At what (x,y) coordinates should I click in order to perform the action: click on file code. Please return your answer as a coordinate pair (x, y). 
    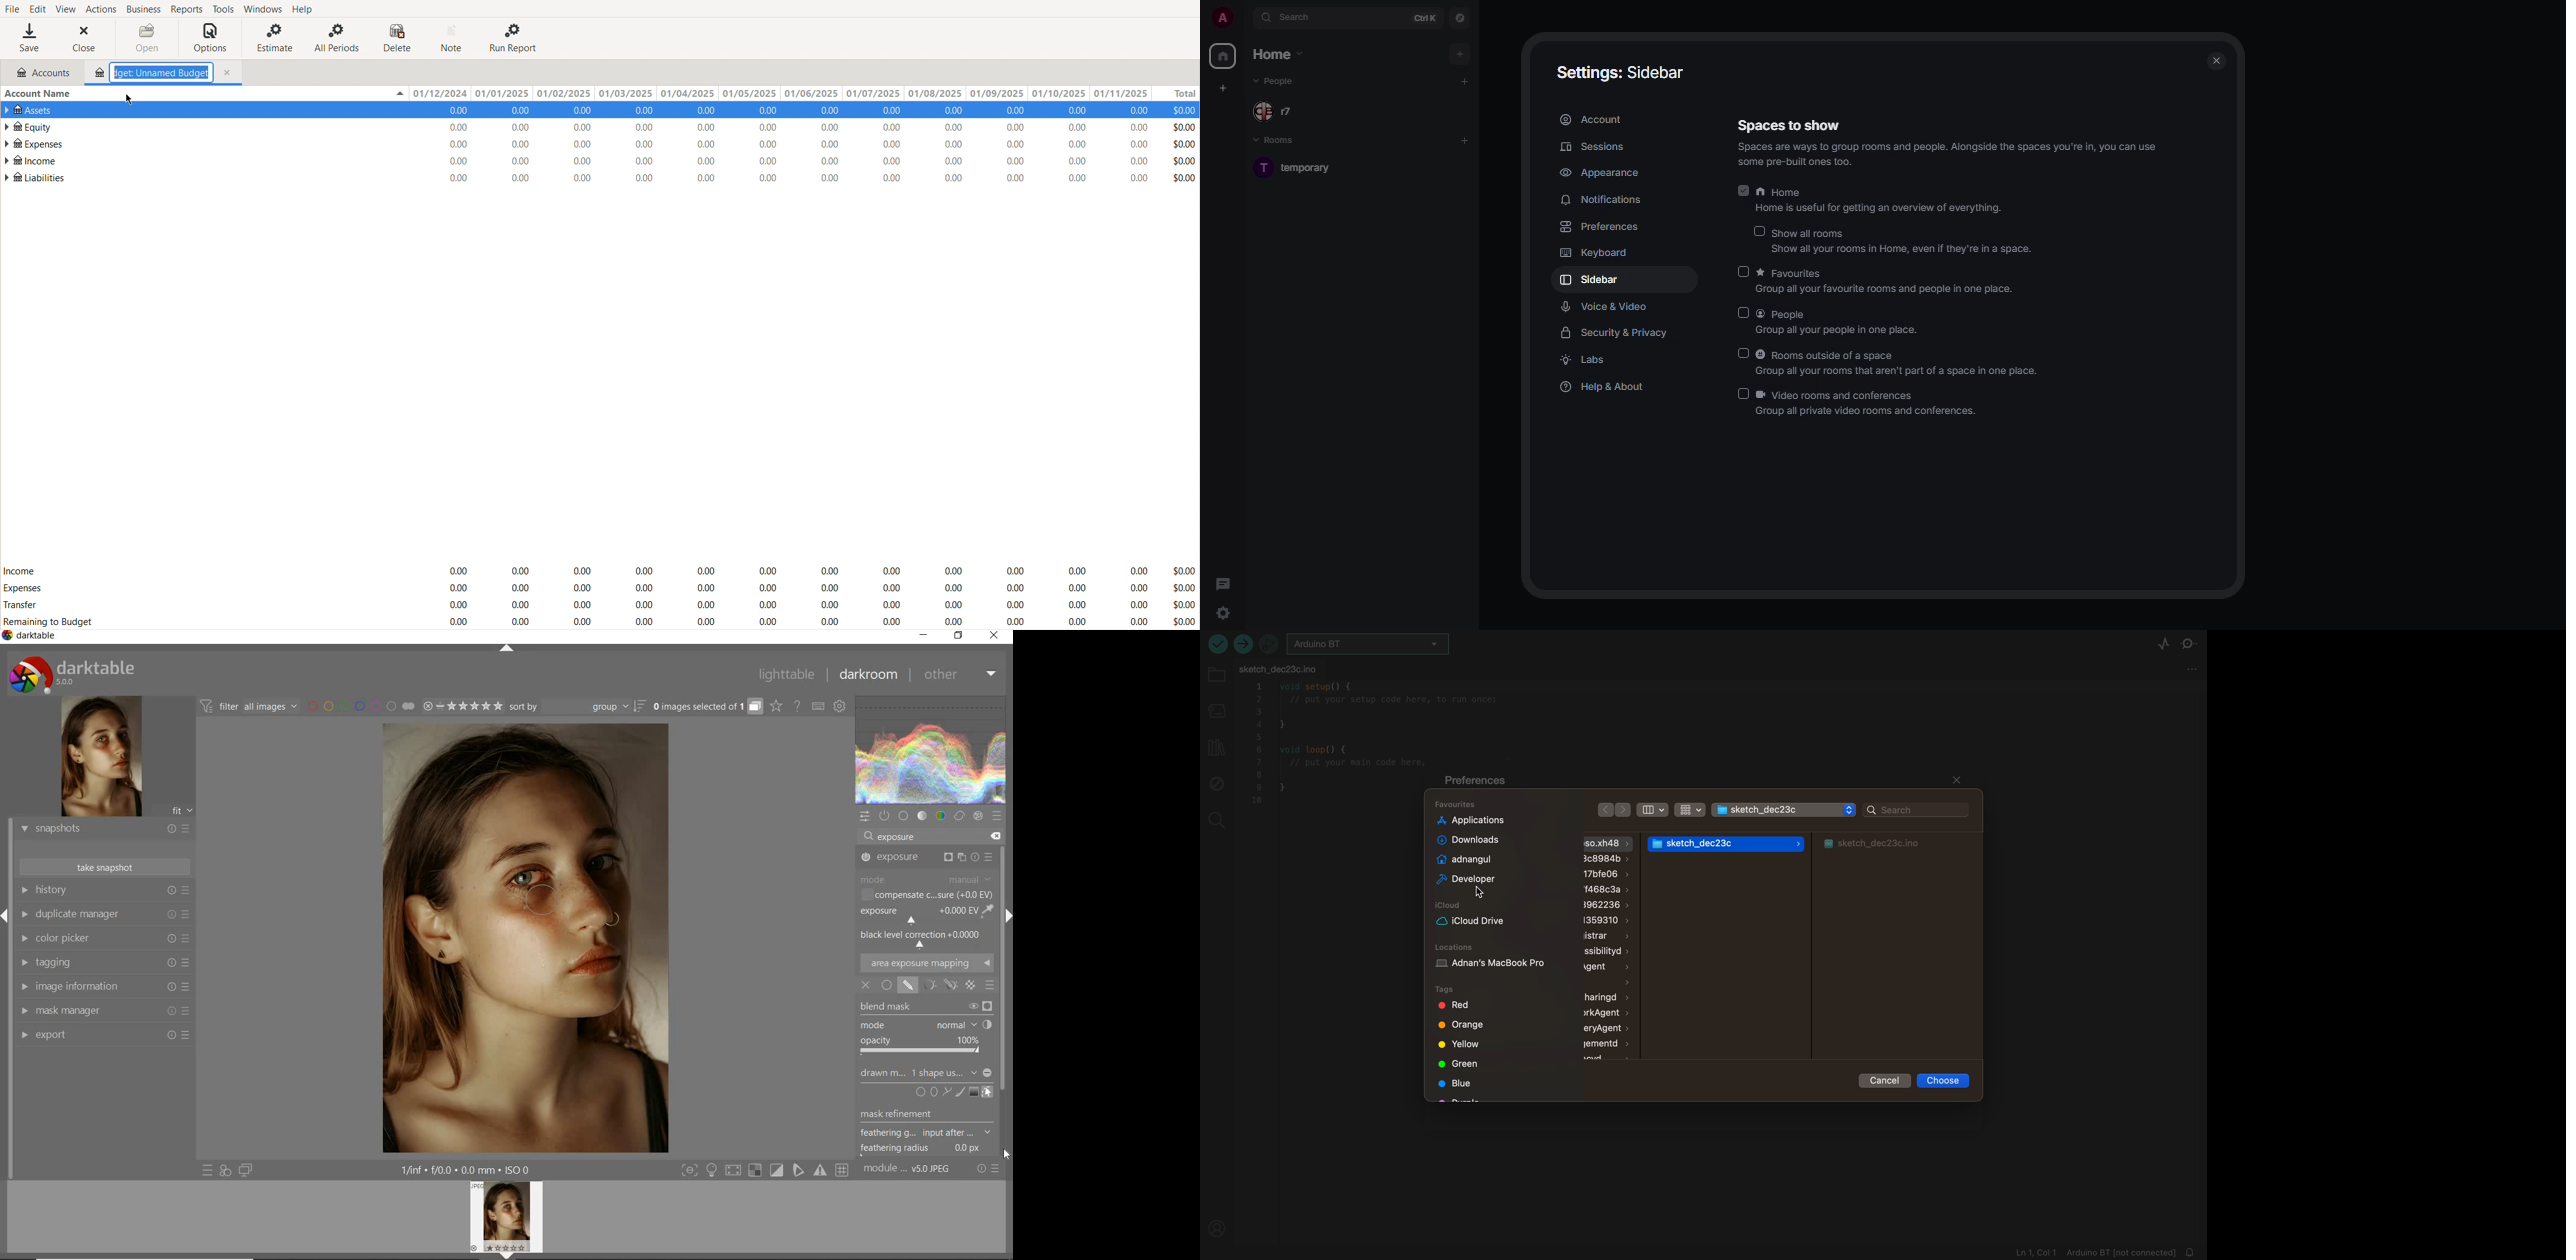
    Looking at the image, I should click on (1338, 798).